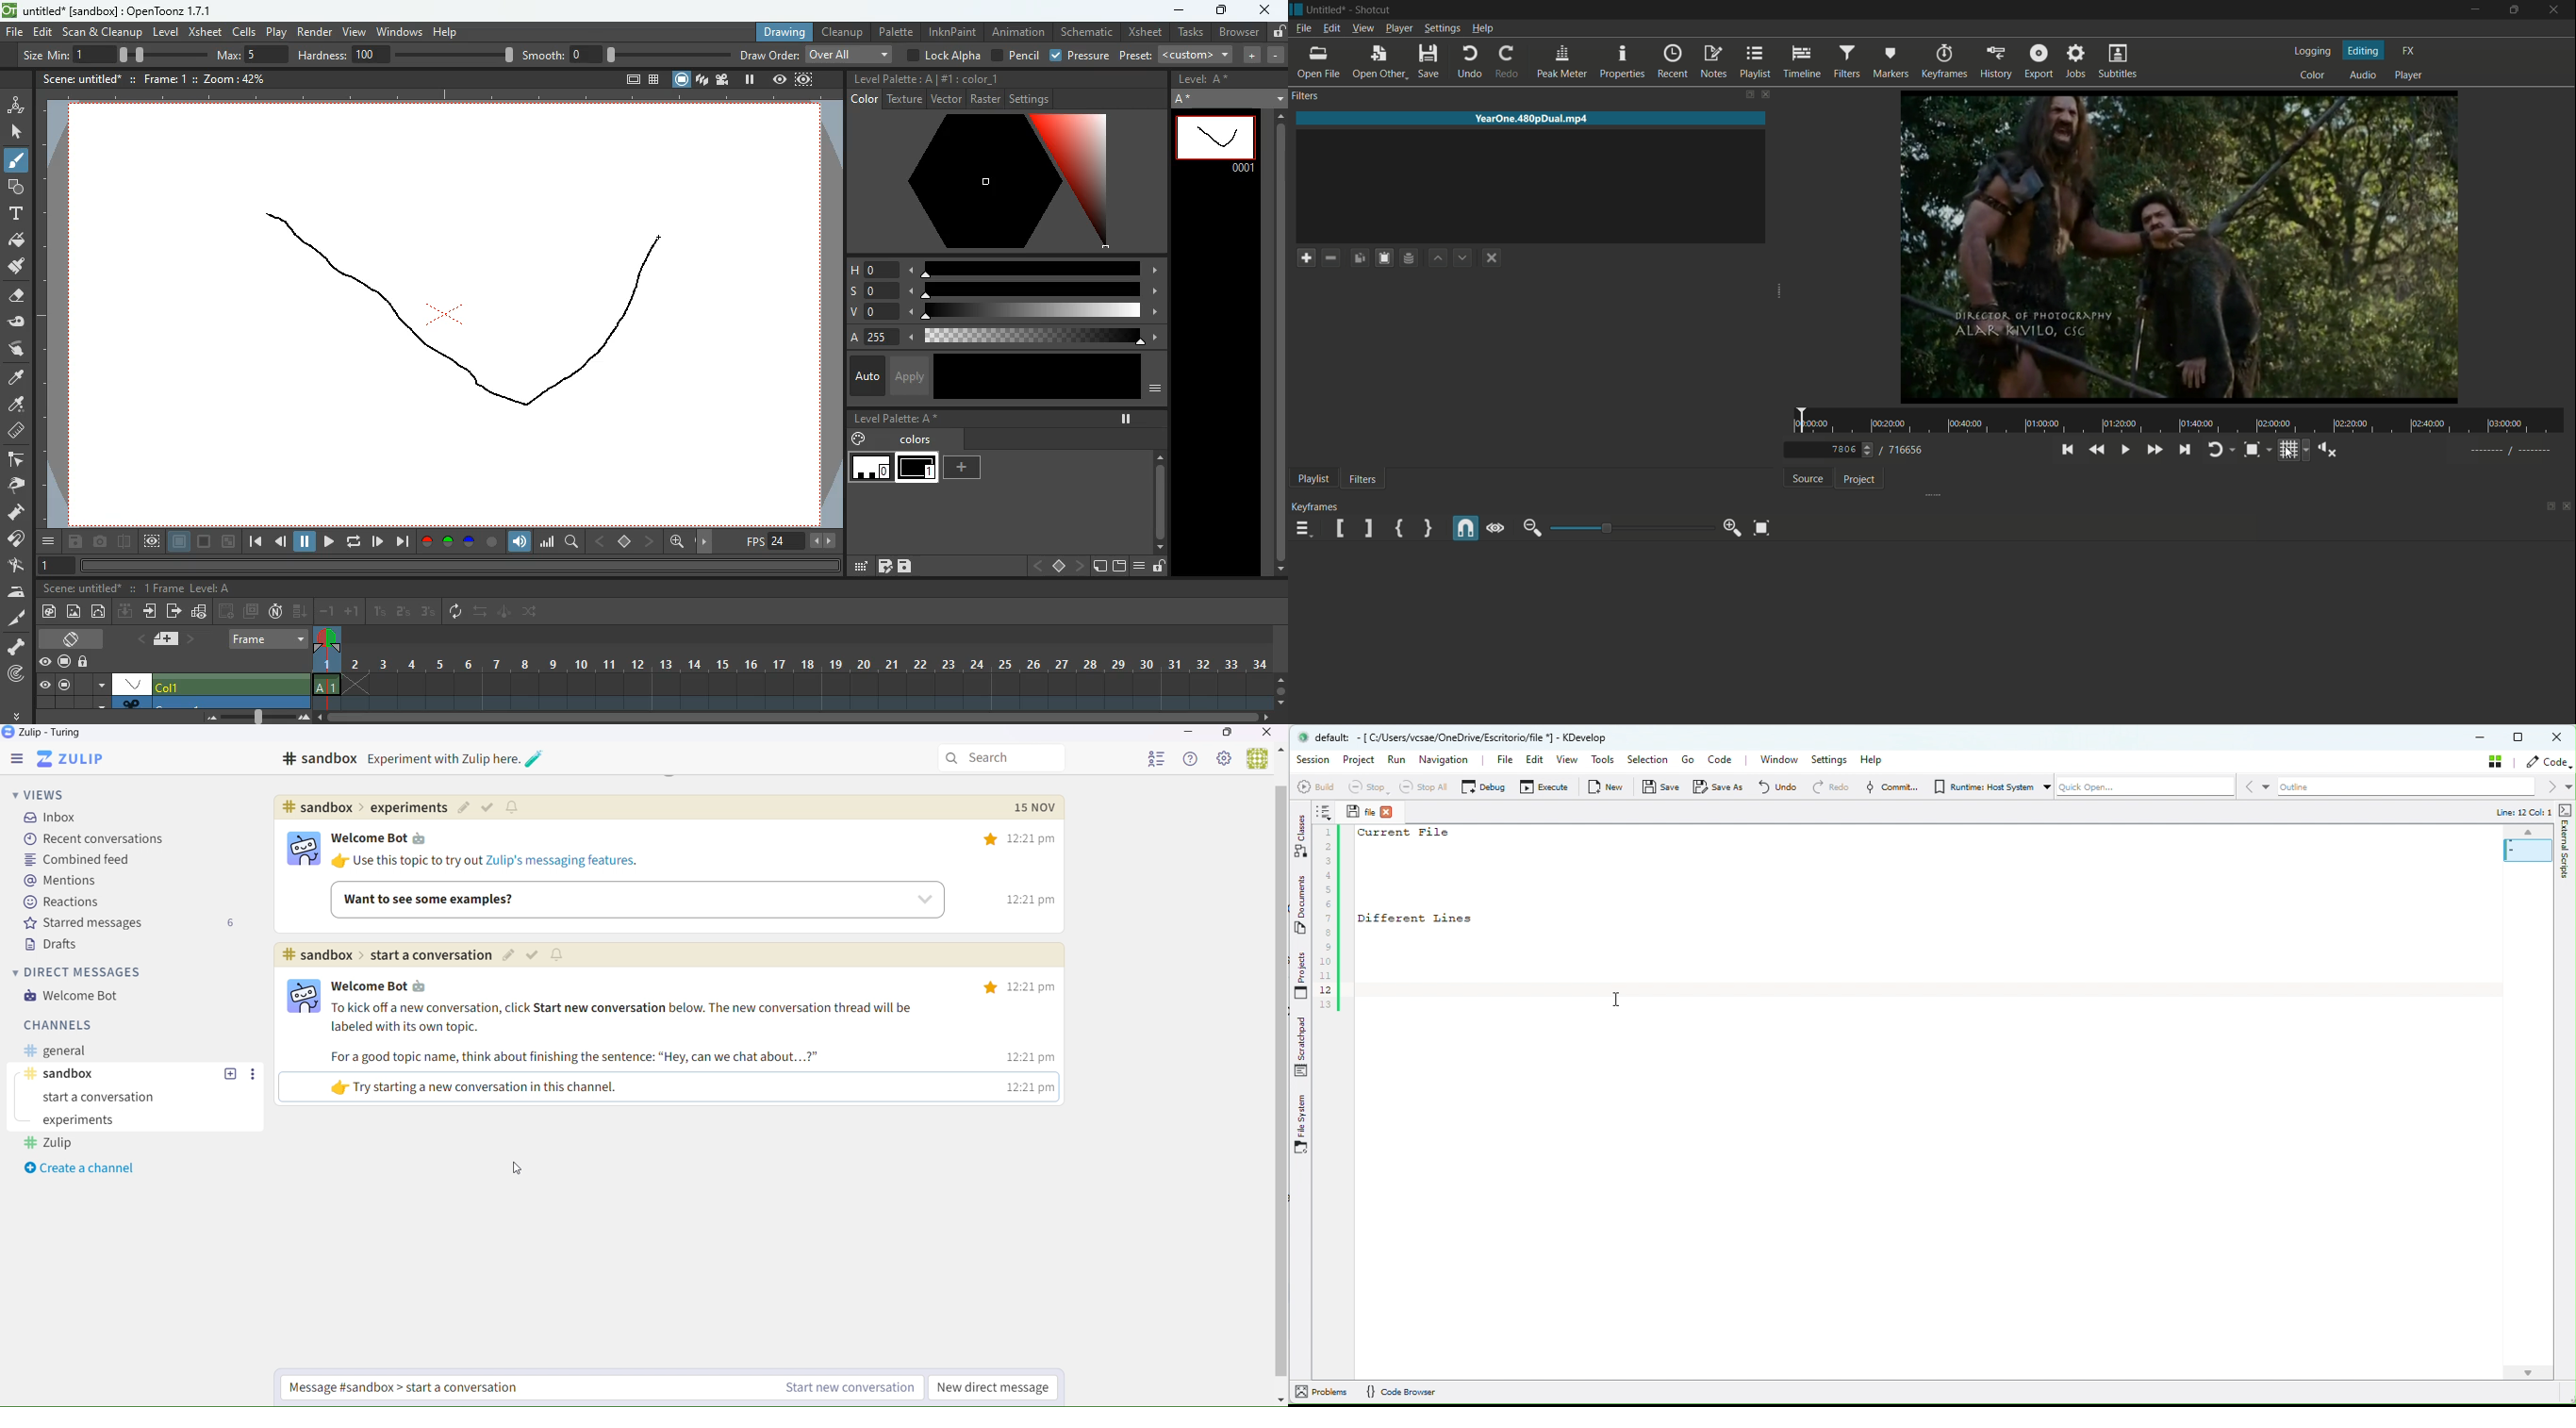 Image resolution: width=2576 pixels, height=1428 pixels. What do you see at coordinates (2313, 76) in the screenshot?
I see `color` at bounding box center [2313, 76].